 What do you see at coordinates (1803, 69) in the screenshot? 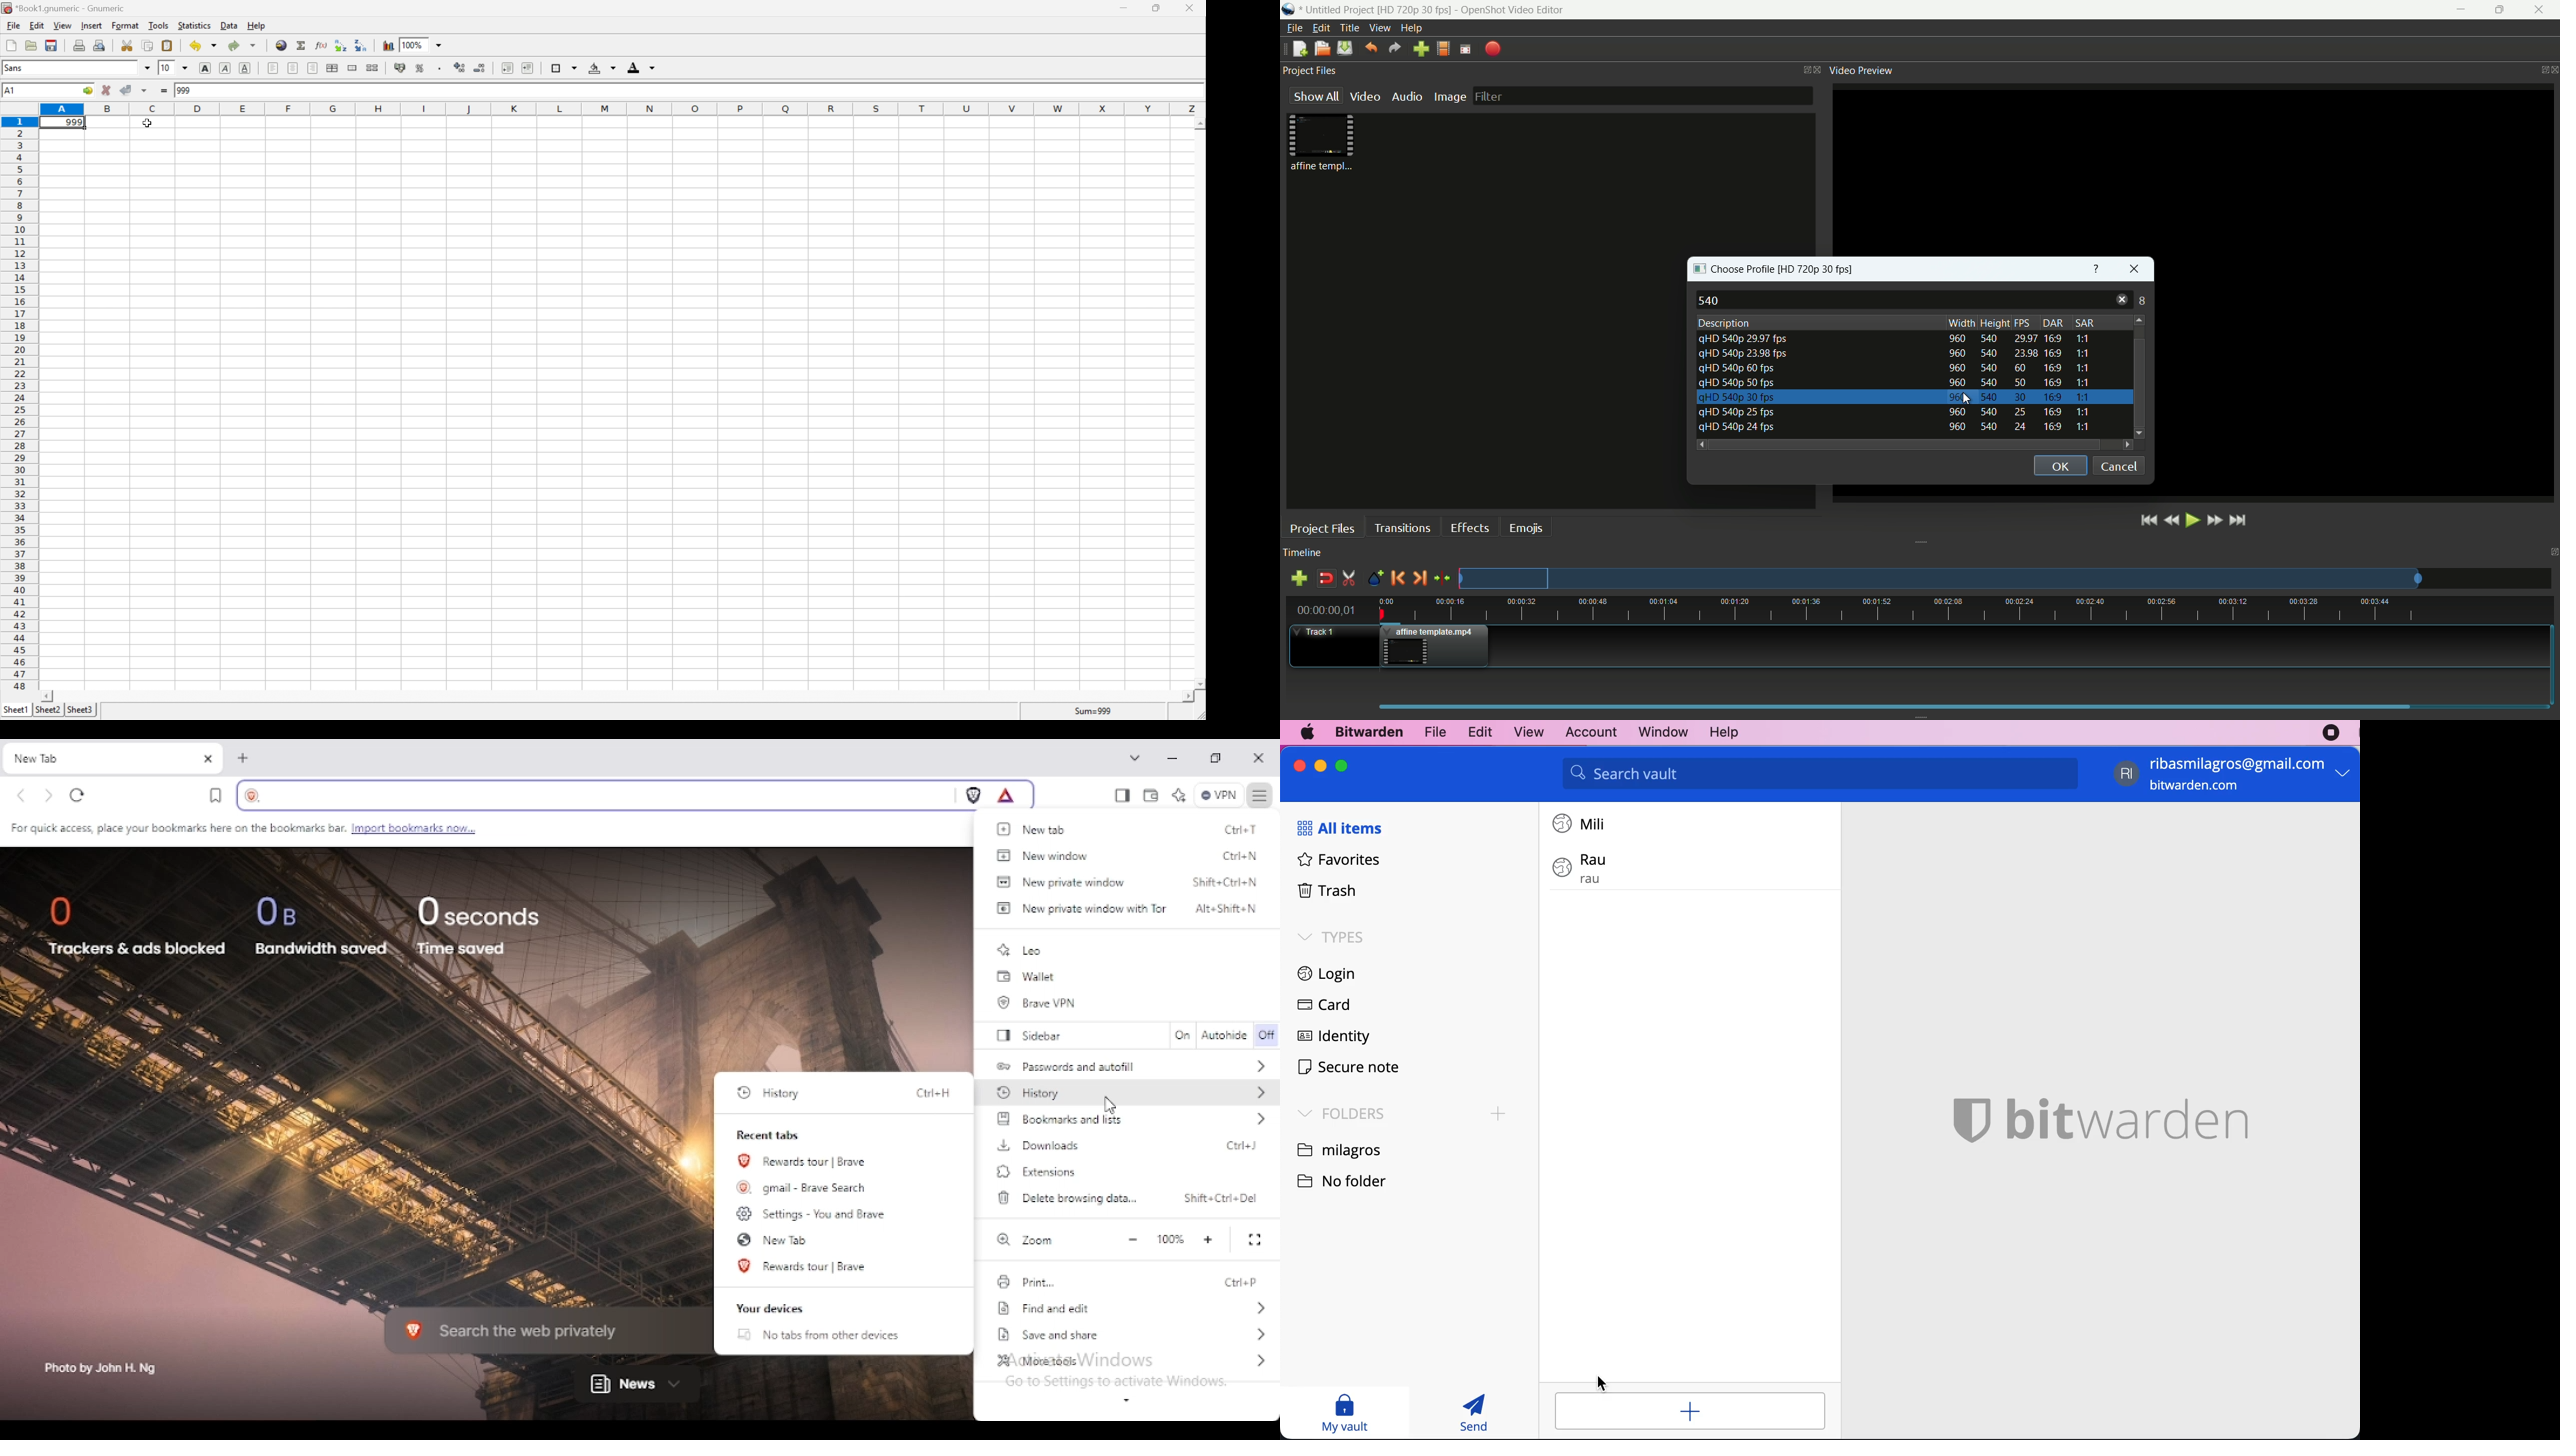
I see `change layout` at bounding box center [1803, 69].